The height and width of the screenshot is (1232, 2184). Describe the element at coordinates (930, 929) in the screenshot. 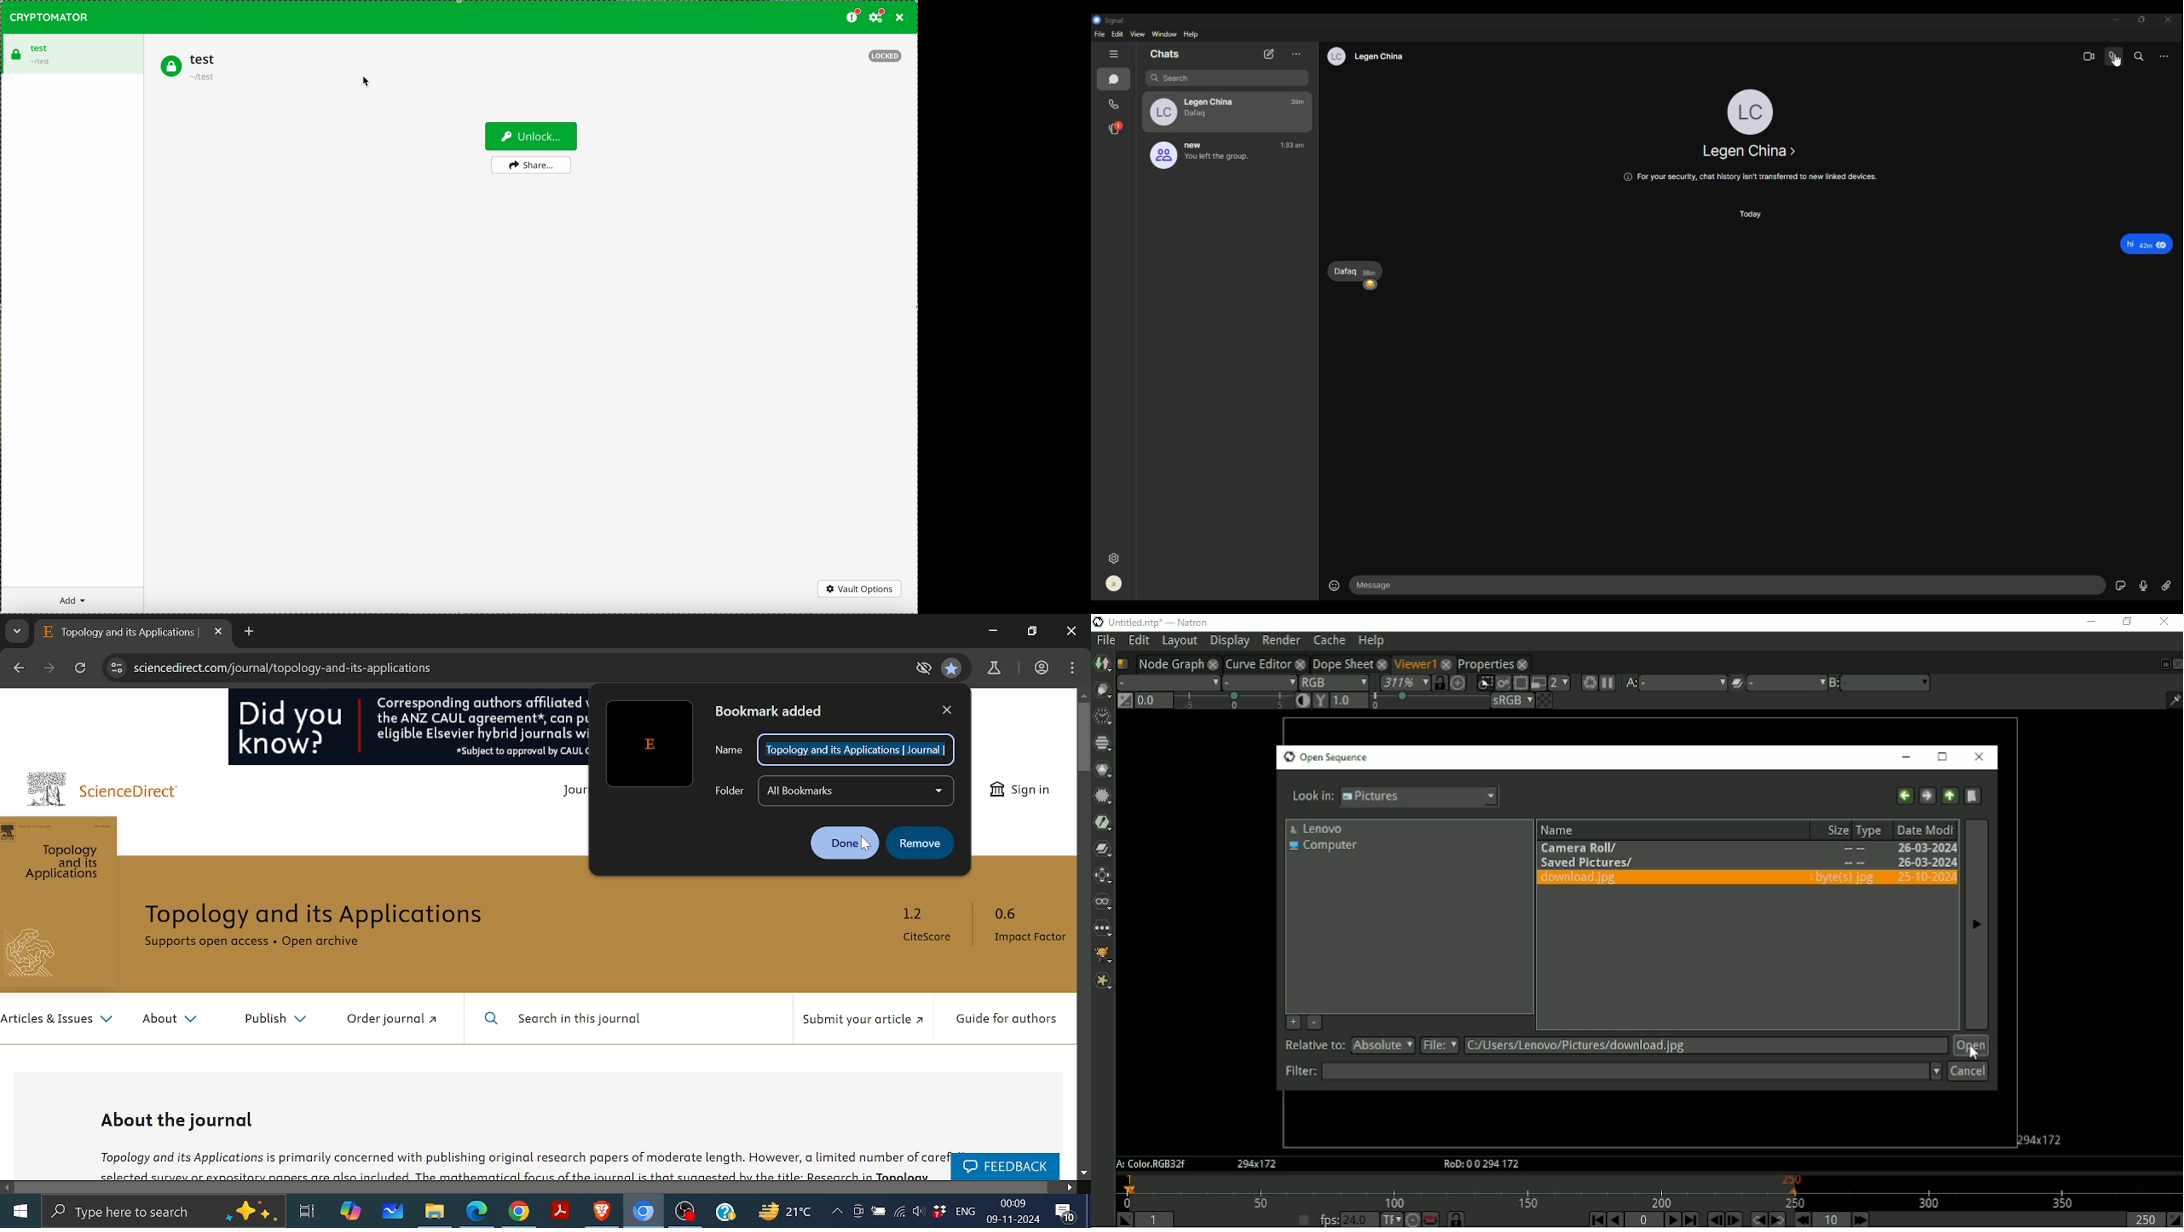

I see `1.2 Citescore` at that location.